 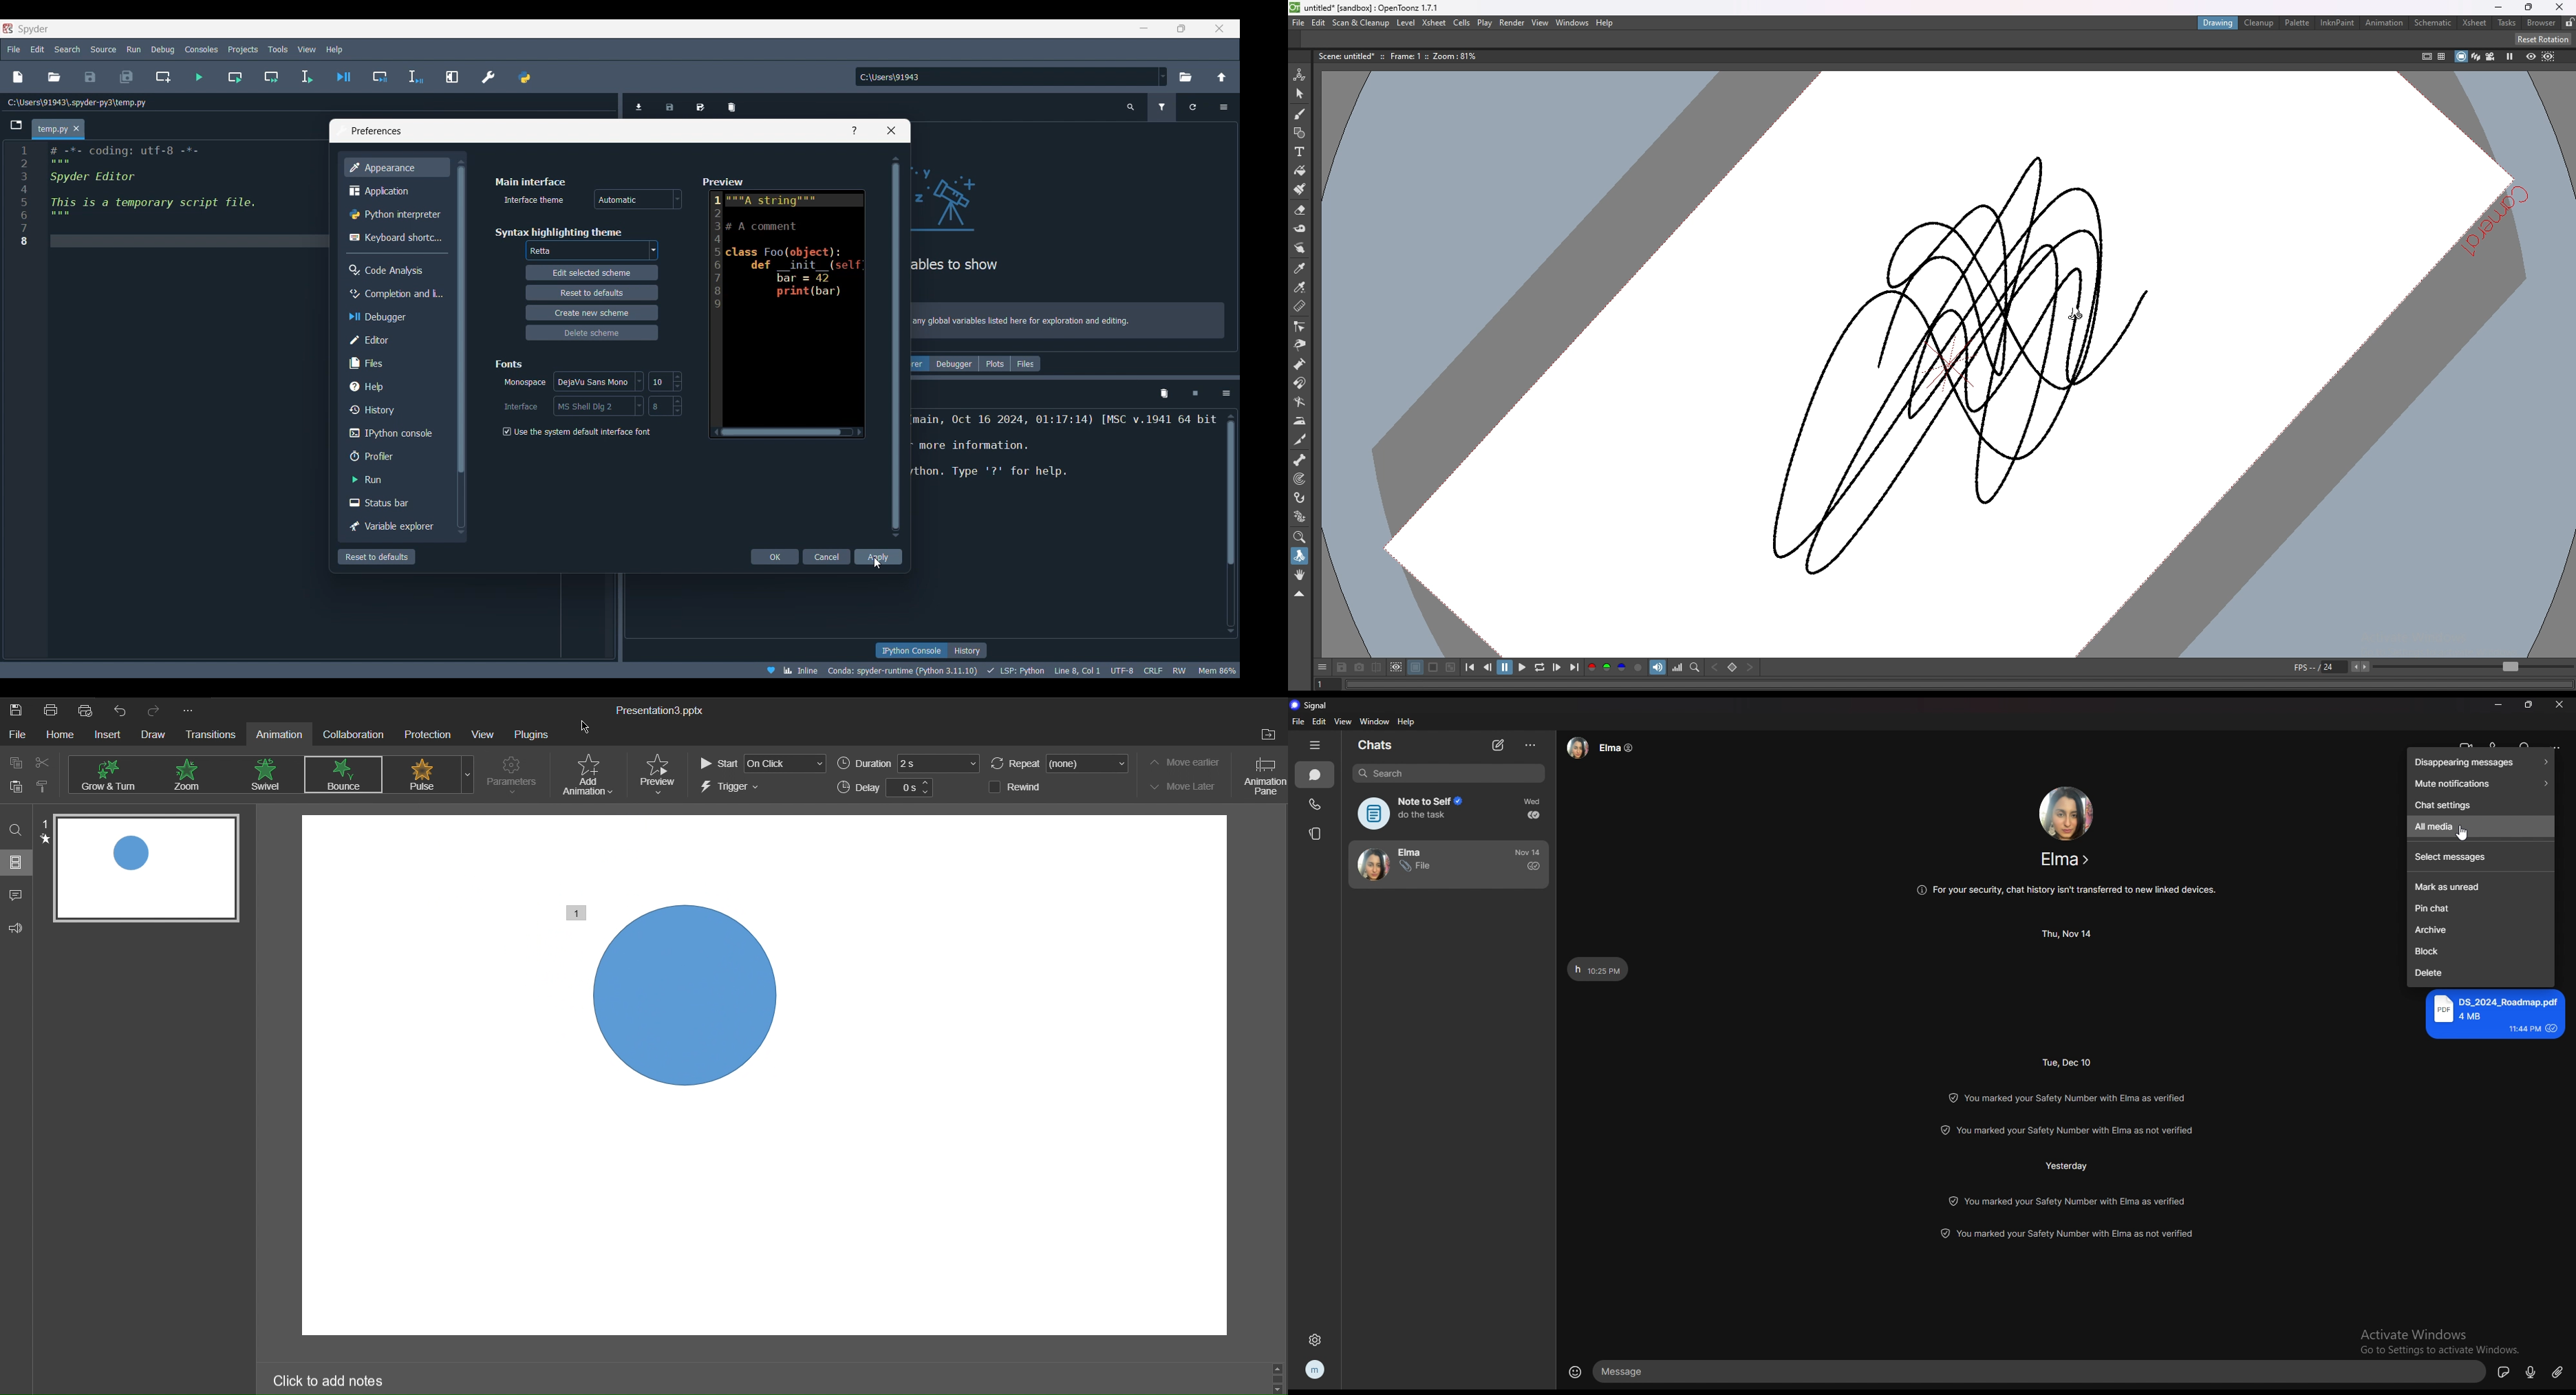 I want to click on programming language, so click(x=1018, y=670).